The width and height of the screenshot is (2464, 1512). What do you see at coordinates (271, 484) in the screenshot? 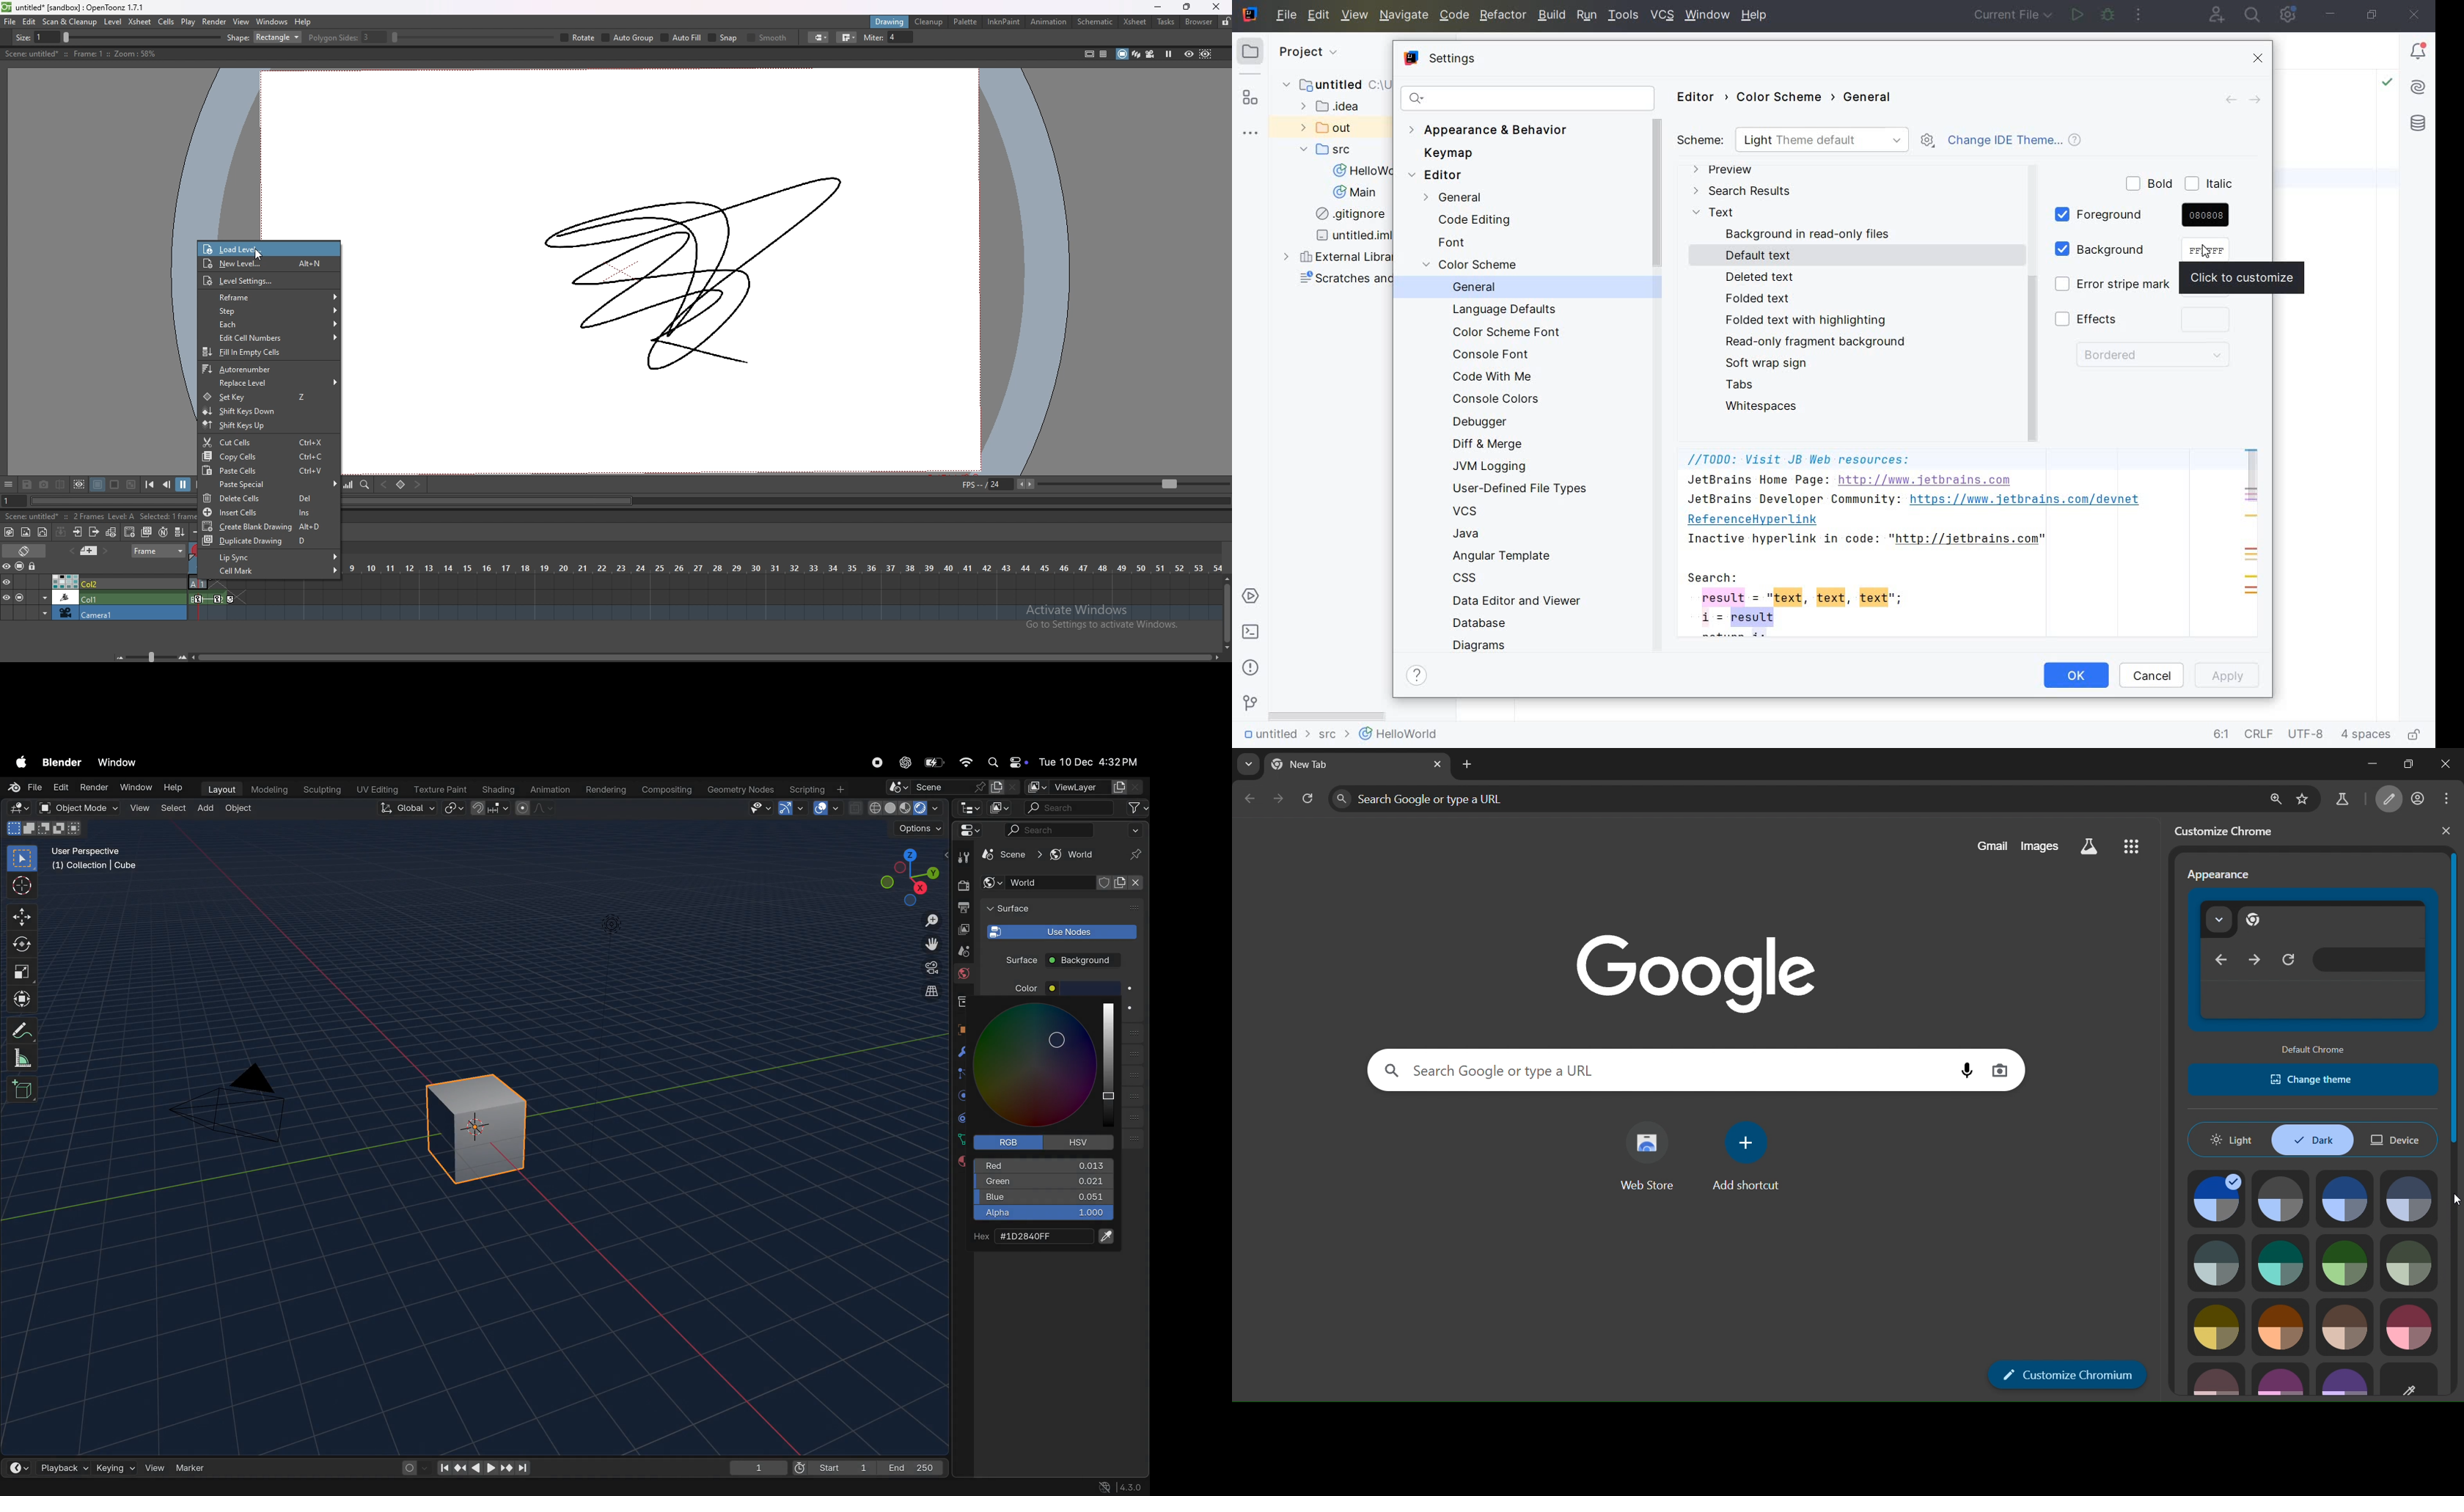
I see `paste special` at bounding box center [271, 484].